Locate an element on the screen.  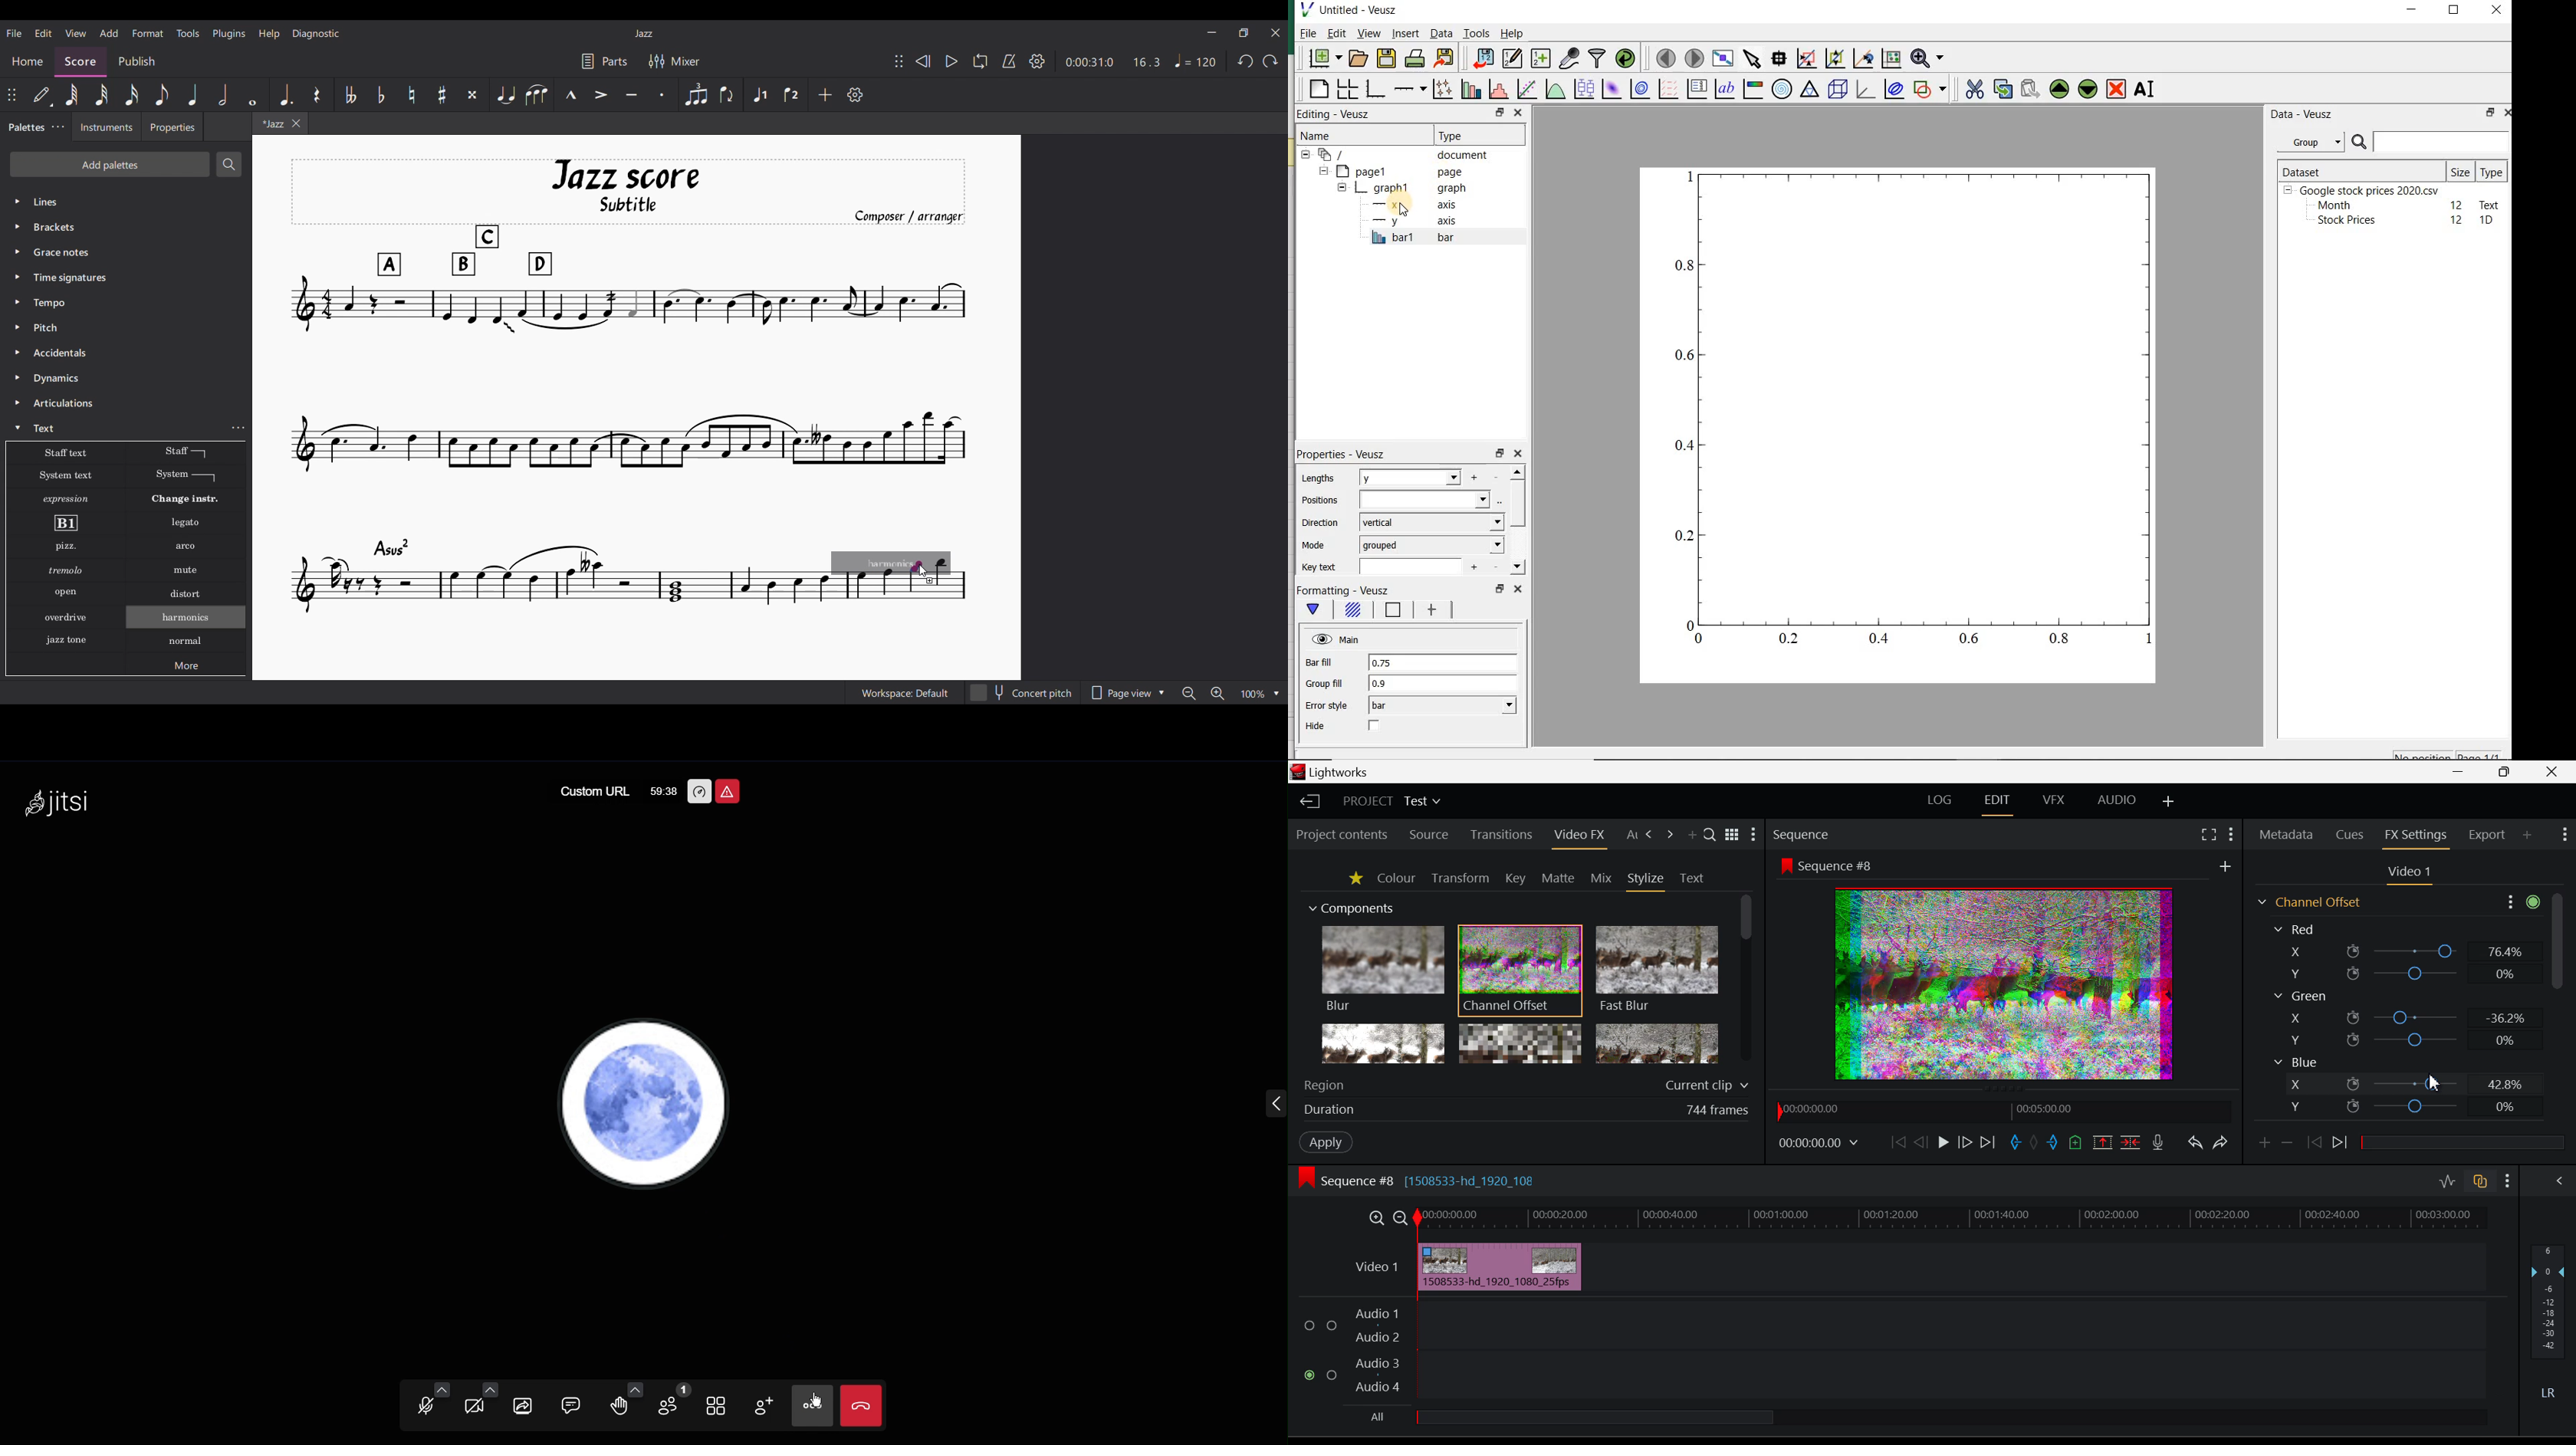
Share Screen is located at coordinates (526, 1406).